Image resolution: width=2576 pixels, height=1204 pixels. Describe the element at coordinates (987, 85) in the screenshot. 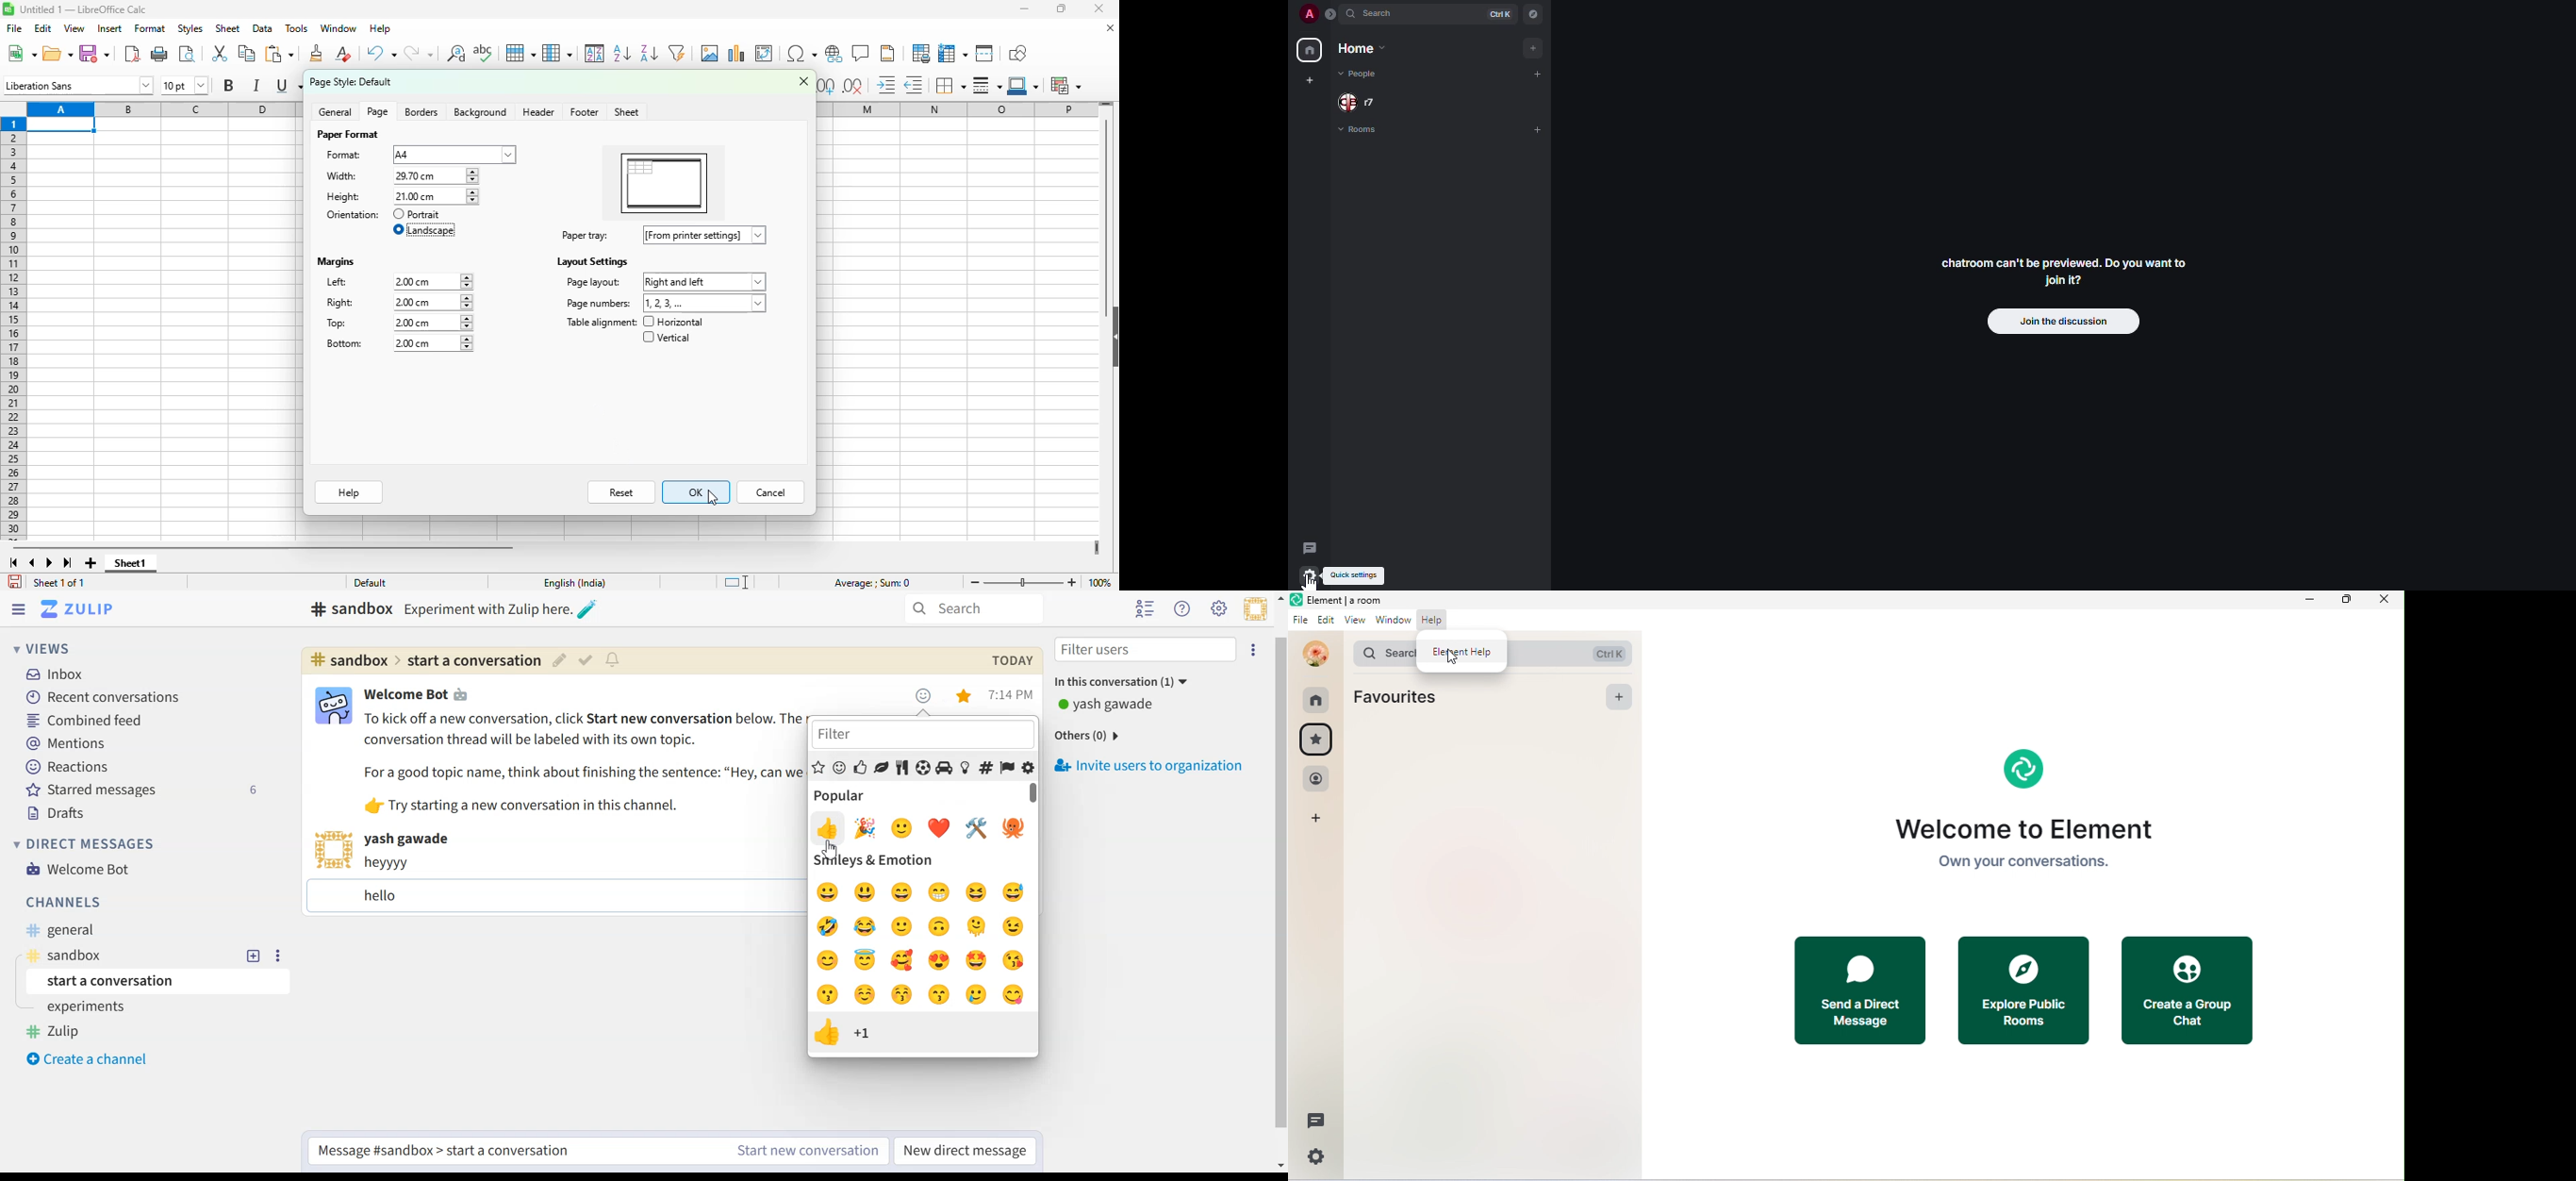

I see `border style` at that location.